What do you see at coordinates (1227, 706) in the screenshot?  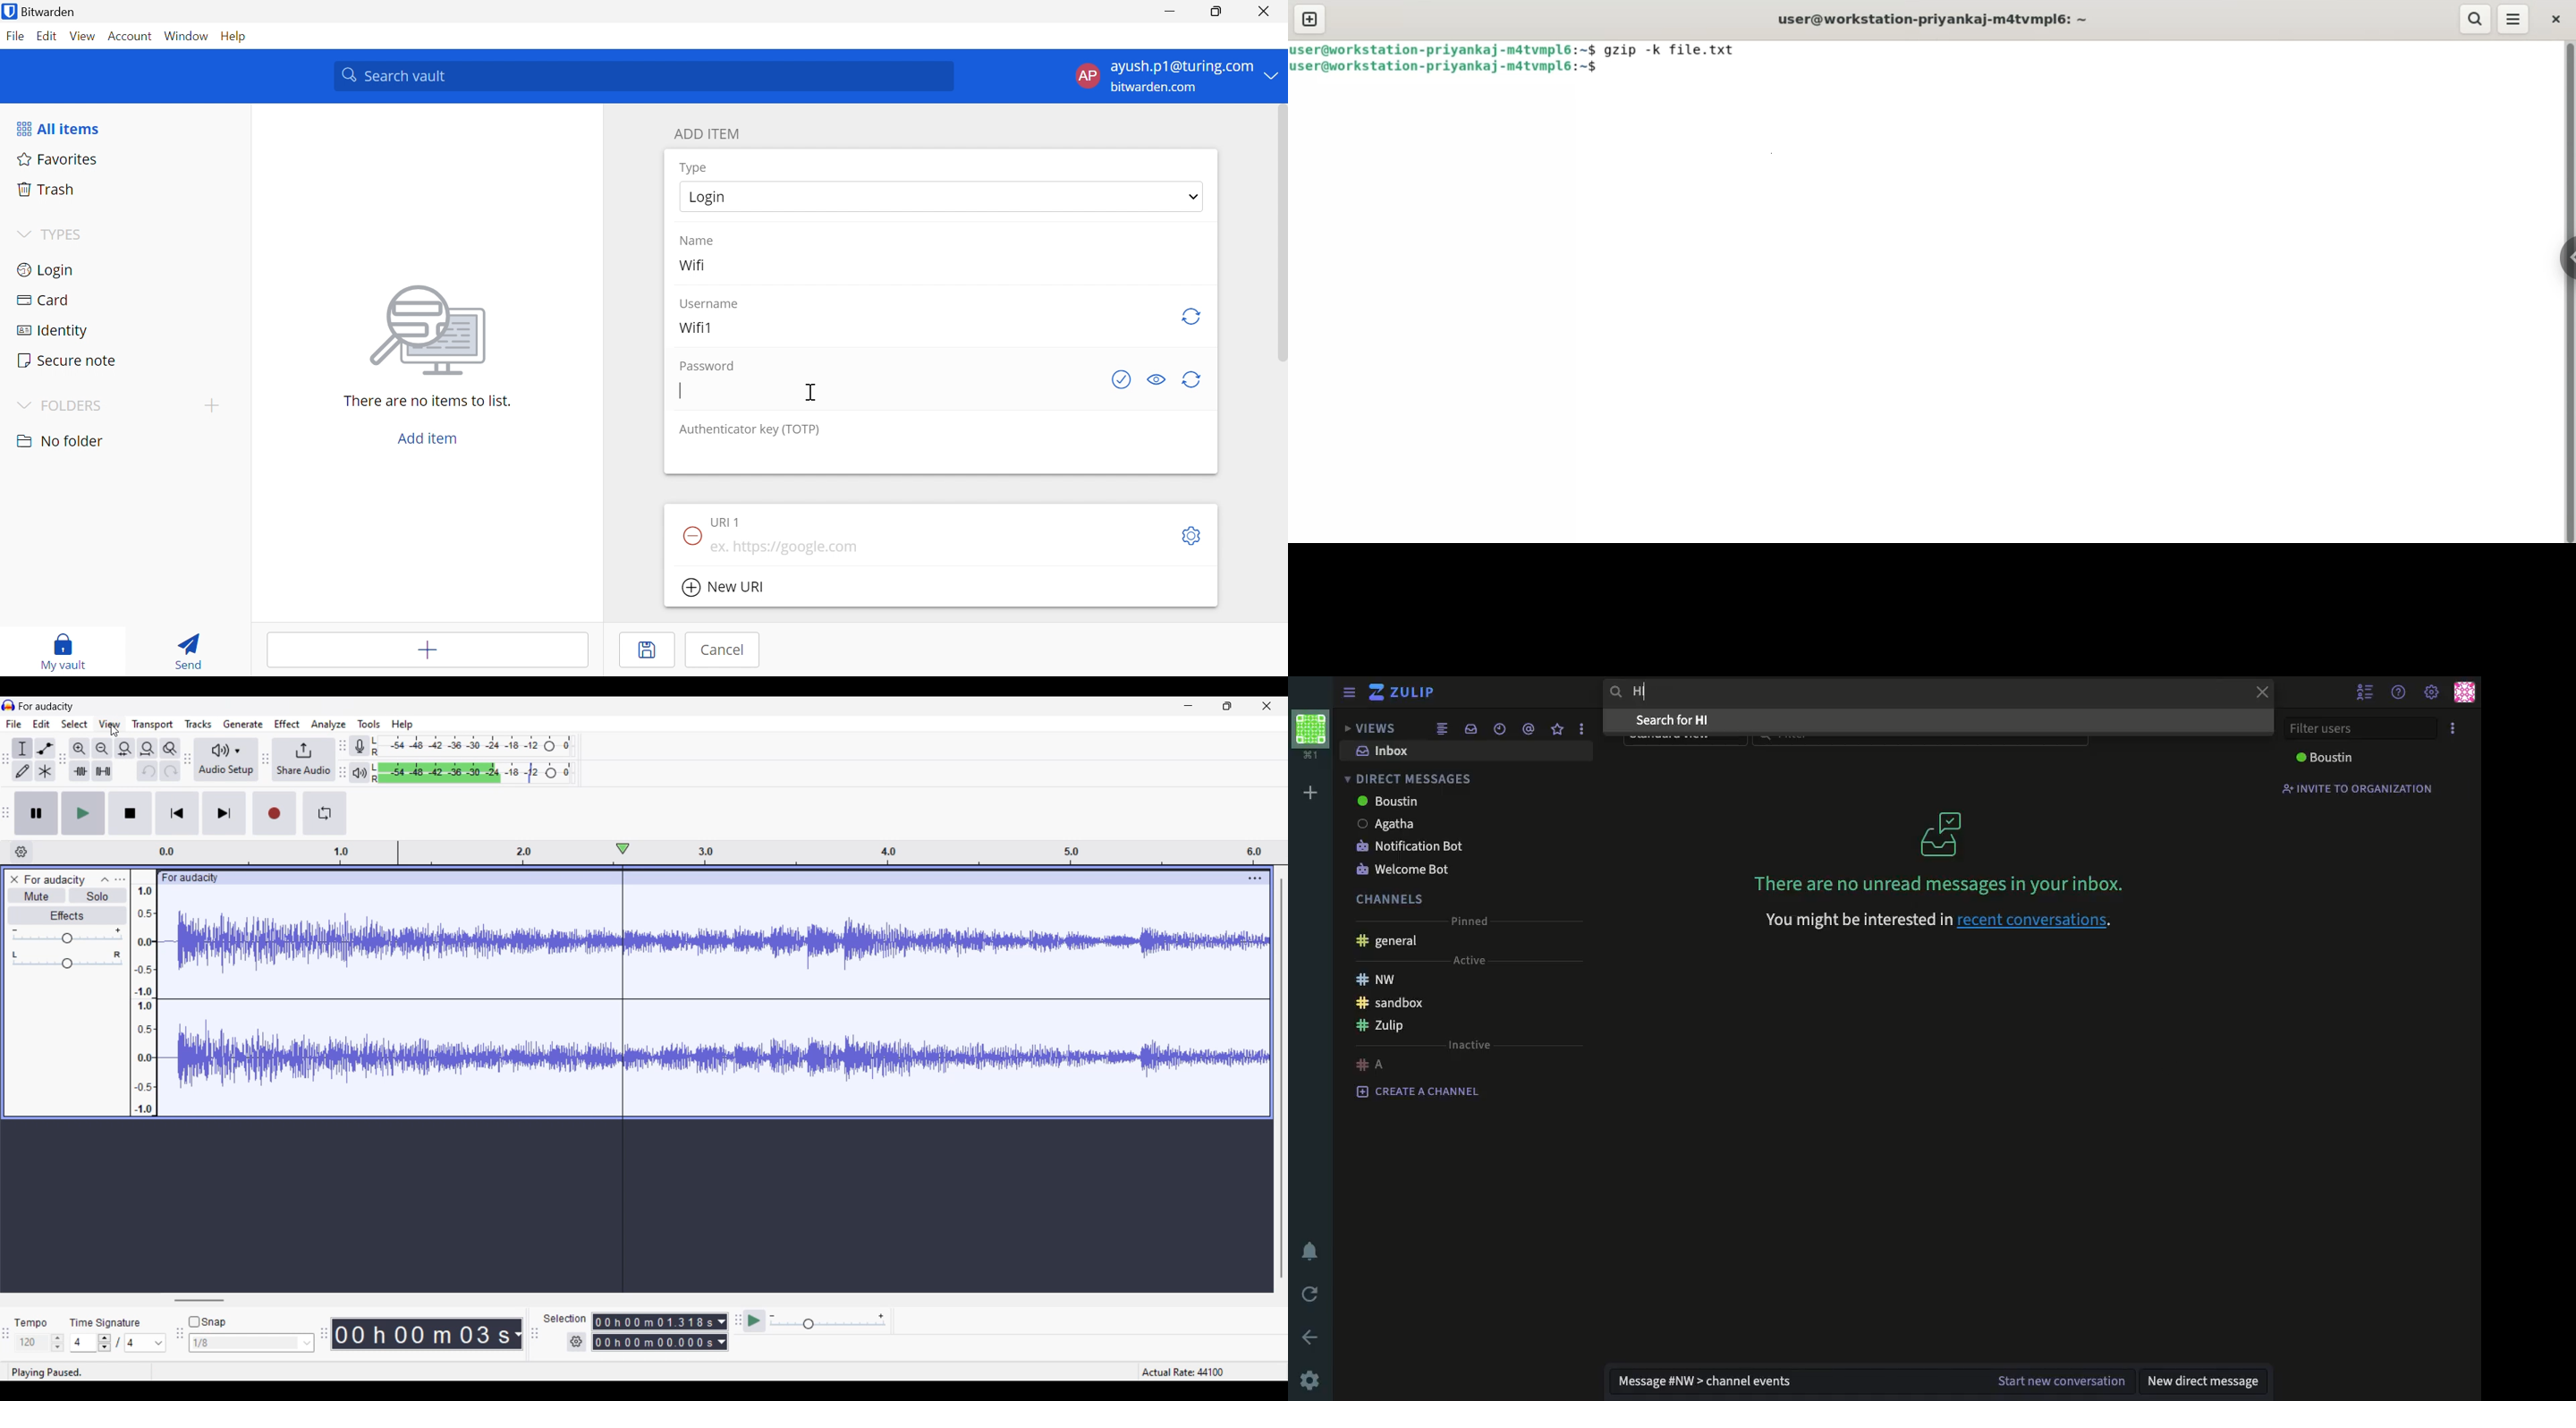 I see `Show in smaller tab` at bounding box center [1227, 706].